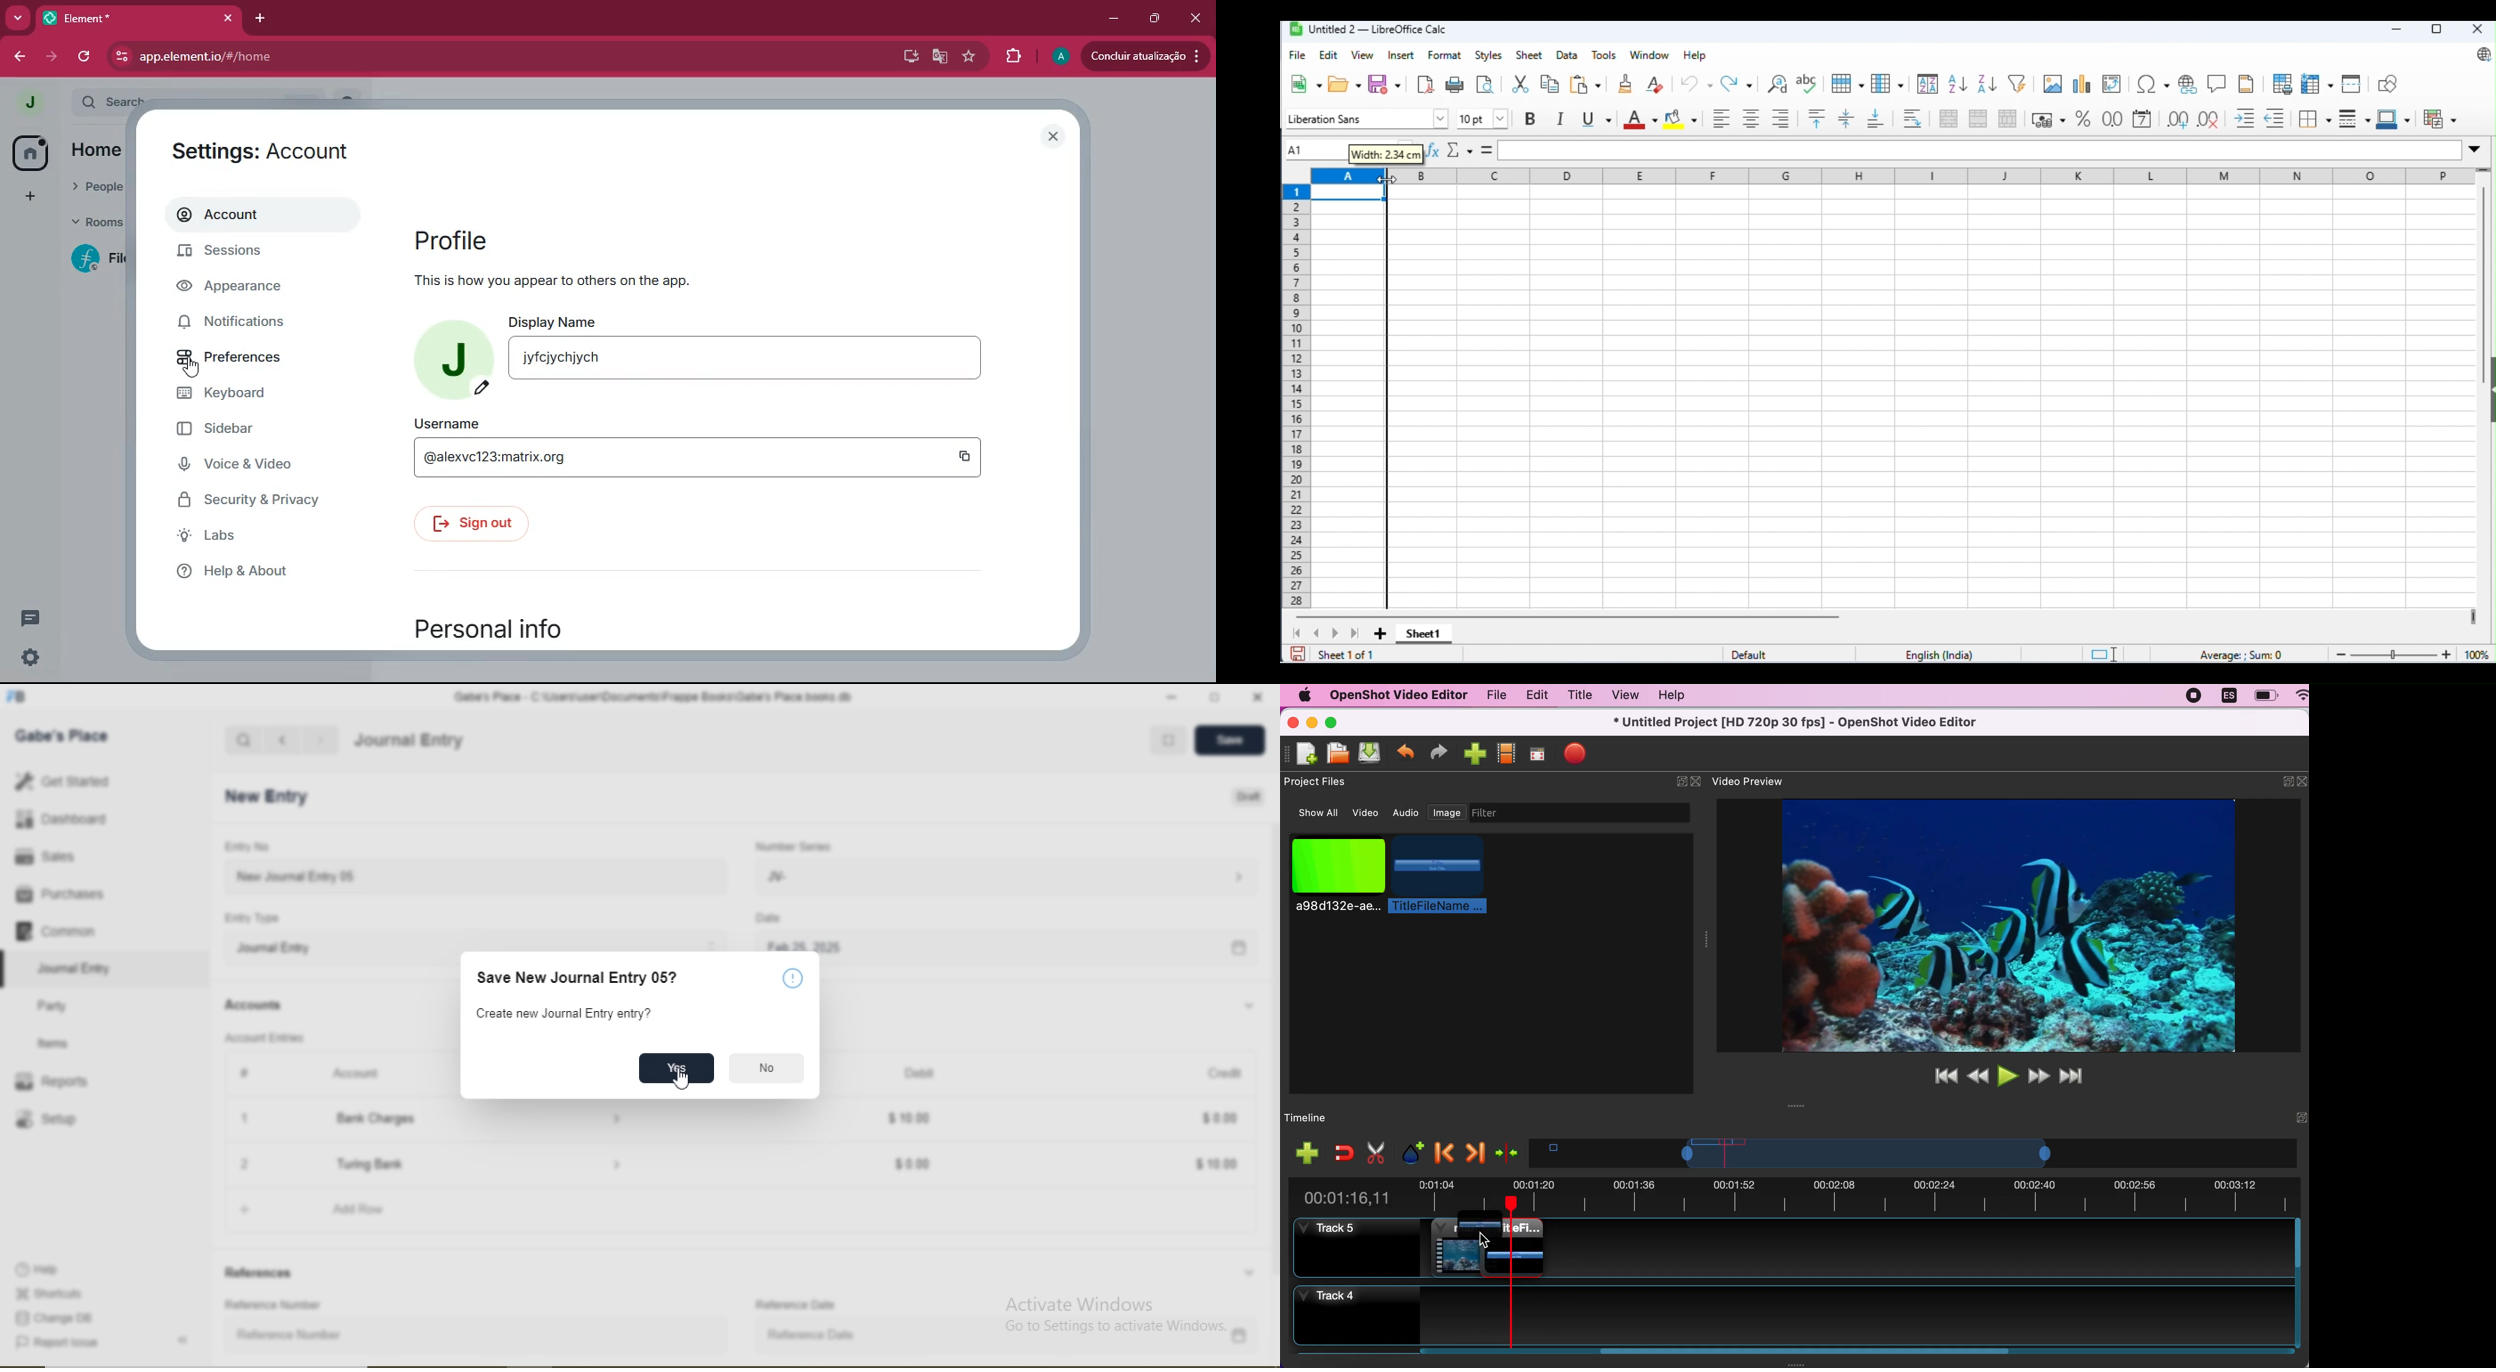  Describe the element at coordinates (767, 1068) in the screenshot. I see `No` at that location.